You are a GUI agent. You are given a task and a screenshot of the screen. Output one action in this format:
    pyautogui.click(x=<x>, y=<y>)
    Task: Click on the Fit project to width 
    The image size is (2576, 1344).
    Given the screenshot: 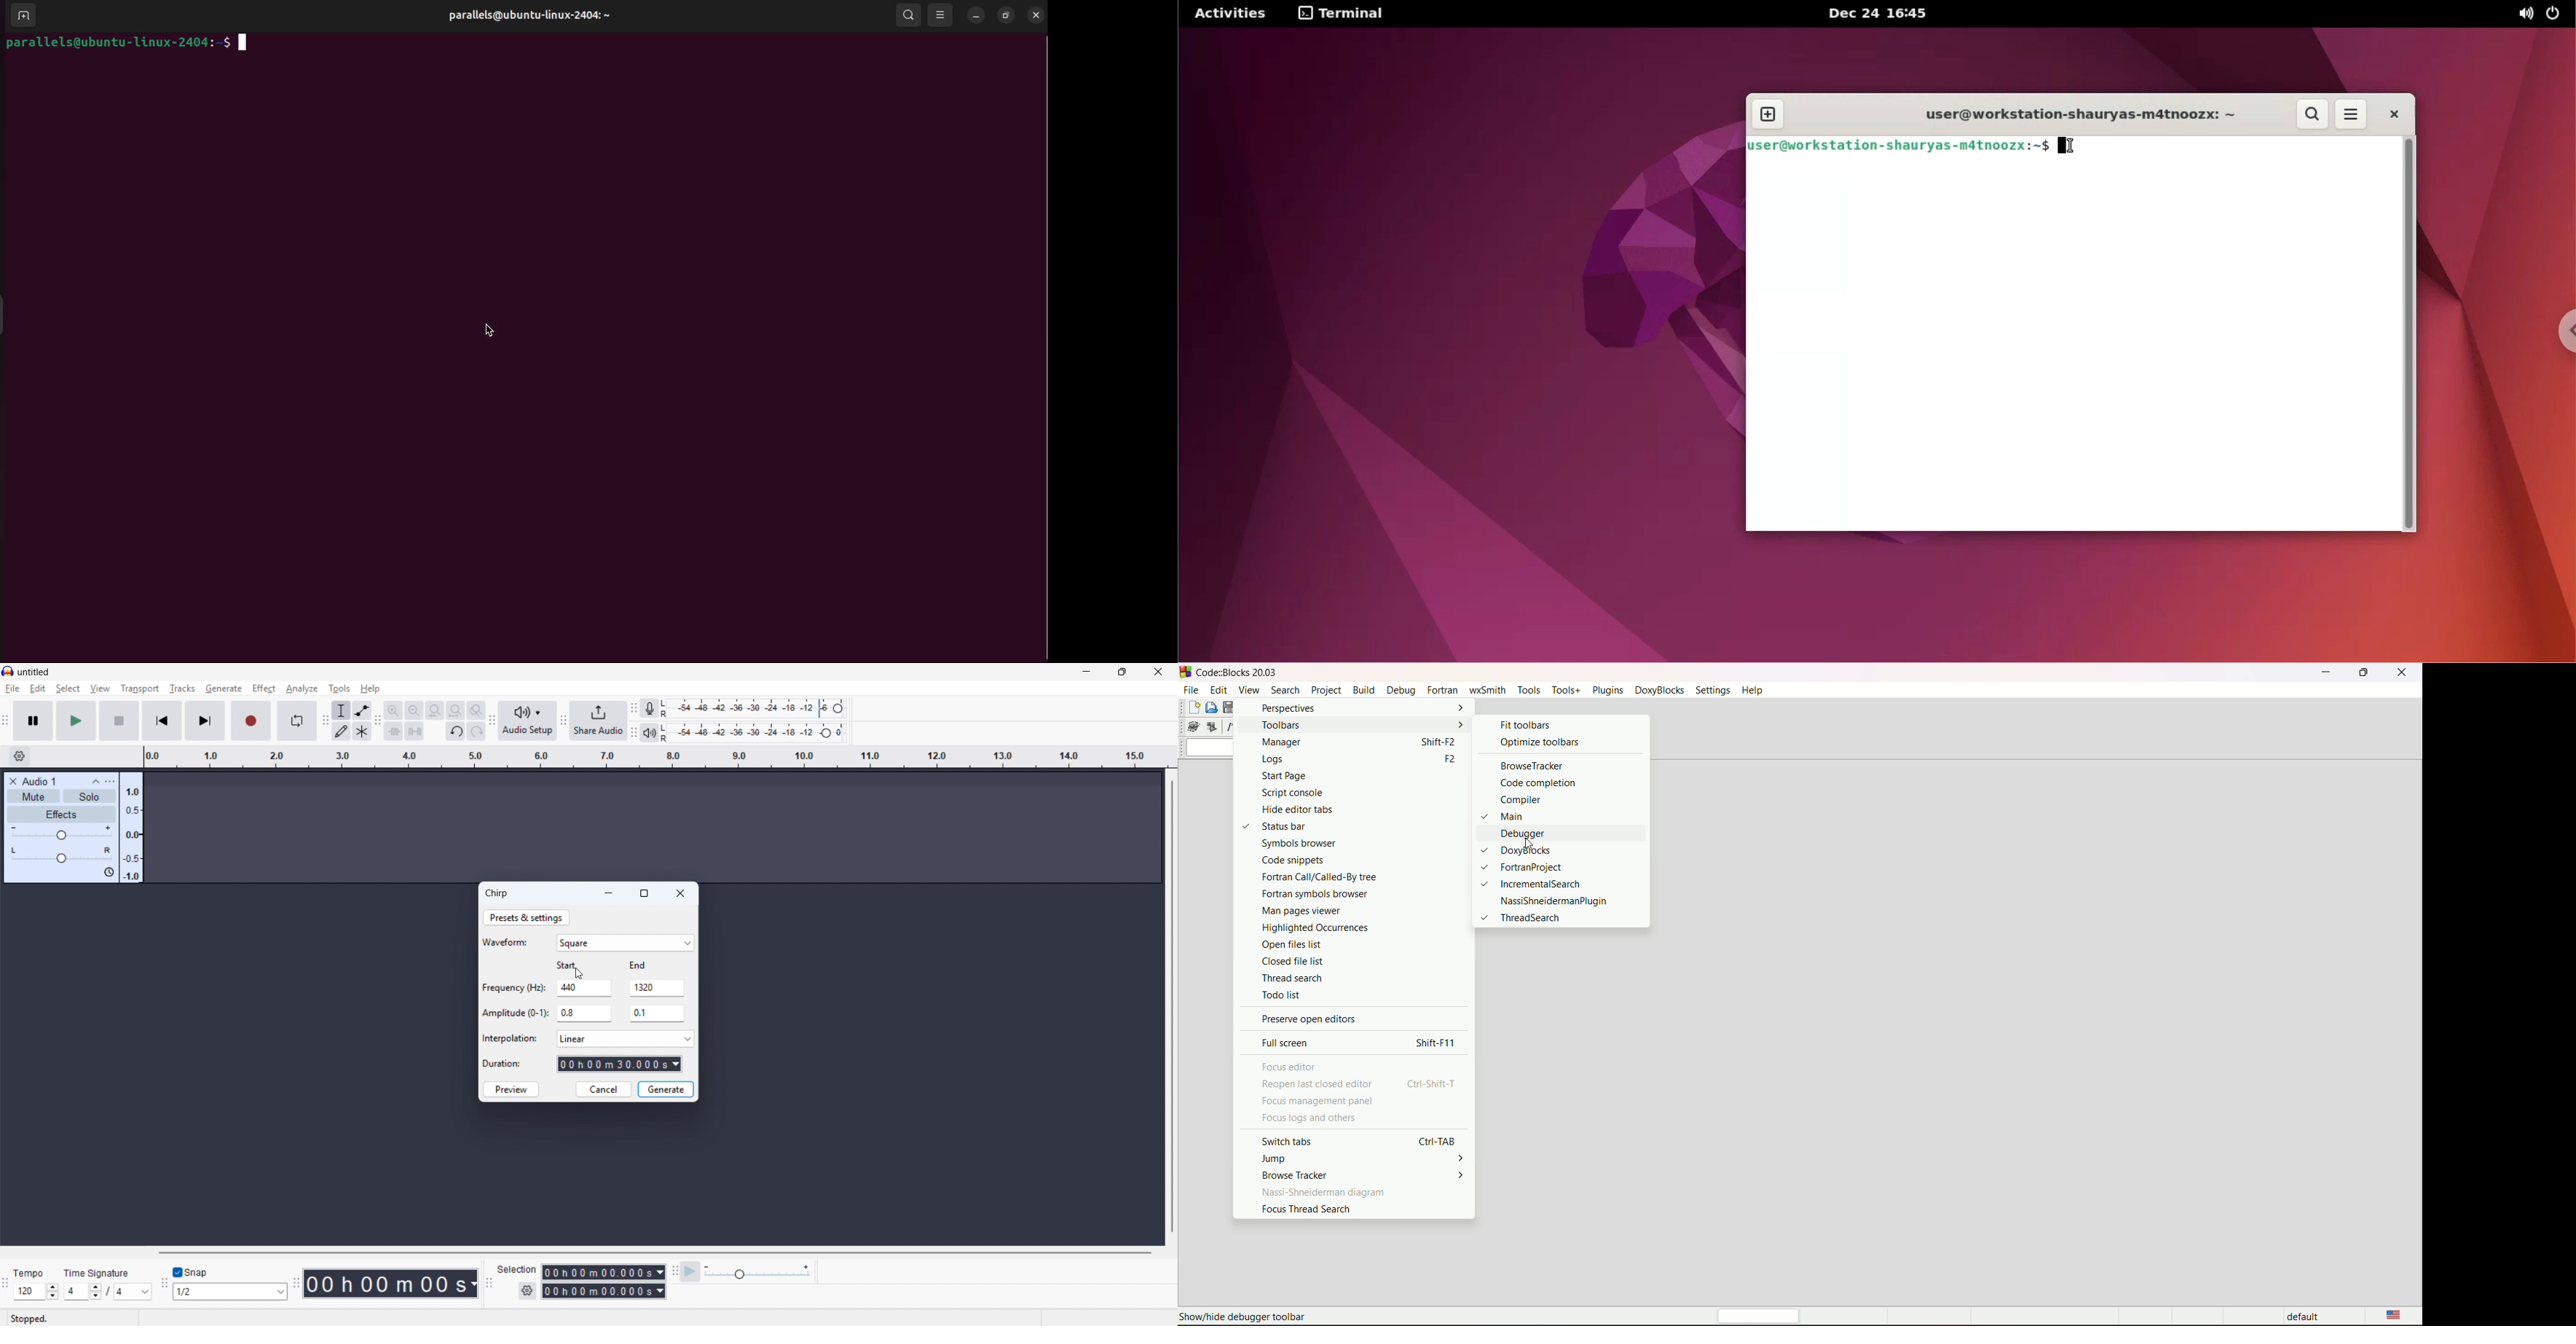 What is the action you would take?
    pyautogui.click(x=457, y=710)
    